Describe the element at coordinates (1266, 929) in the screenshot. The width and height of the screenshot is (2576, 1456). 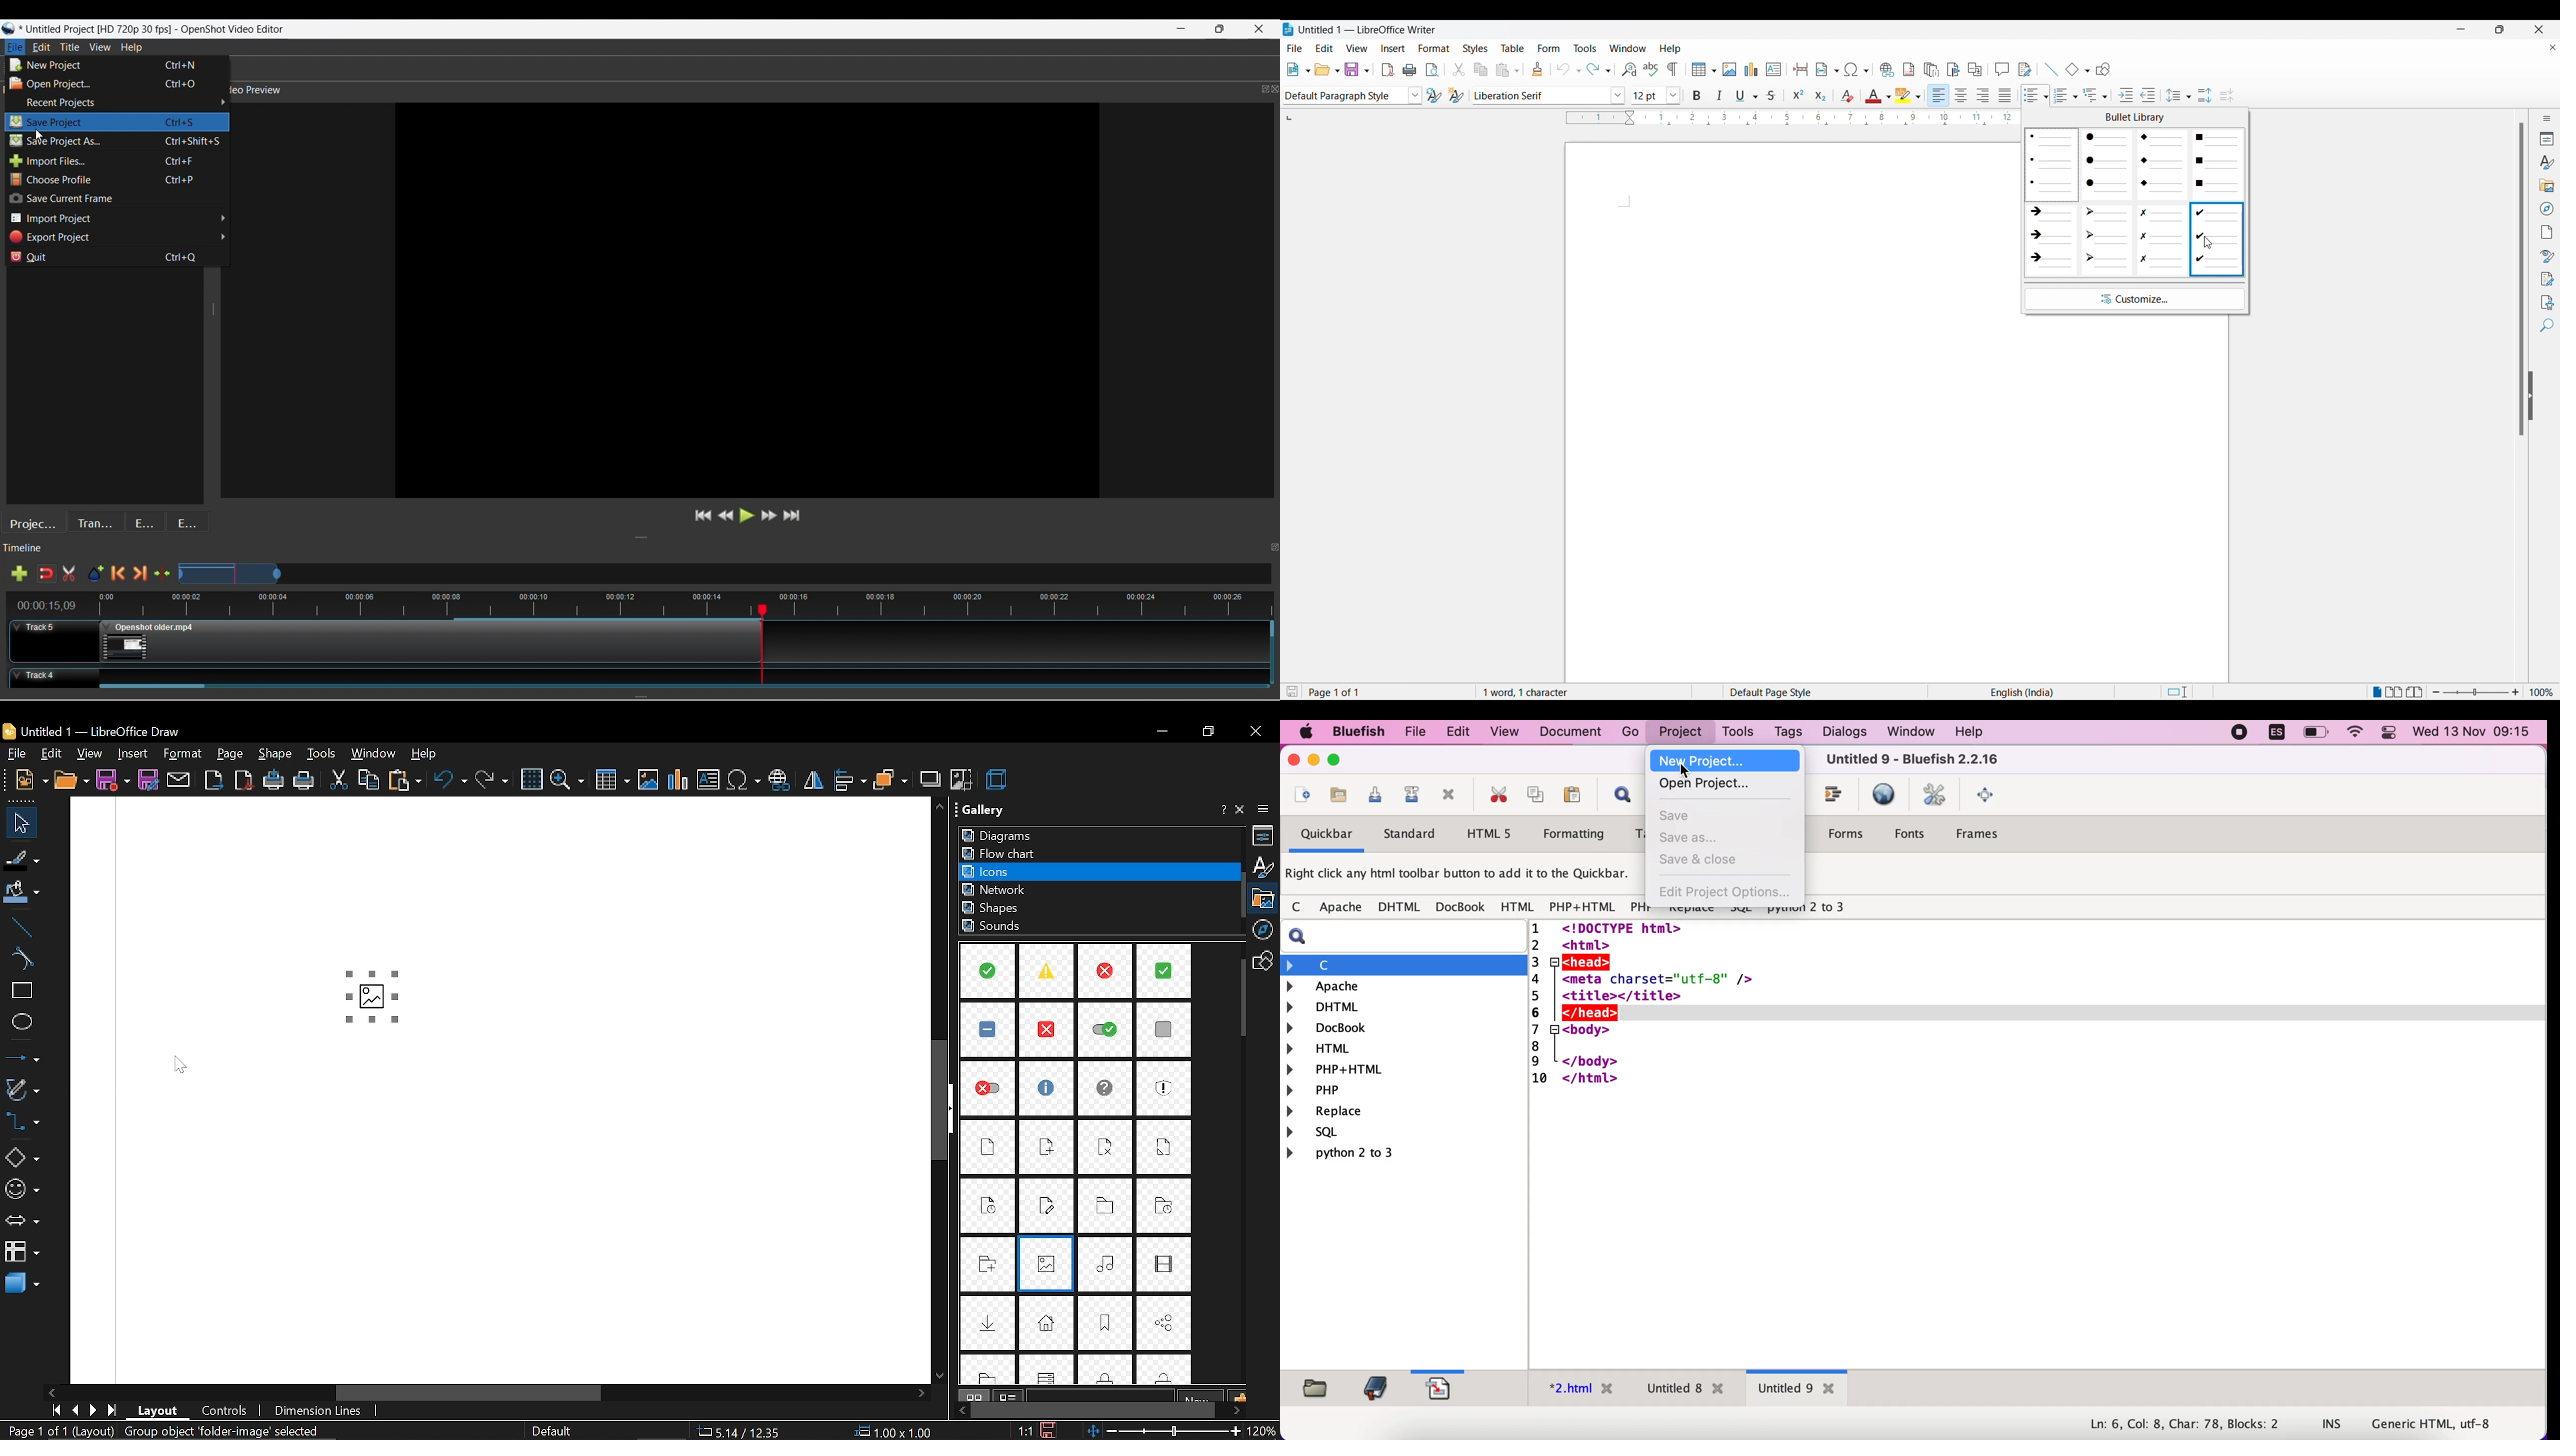
I see `navigation` at that location.